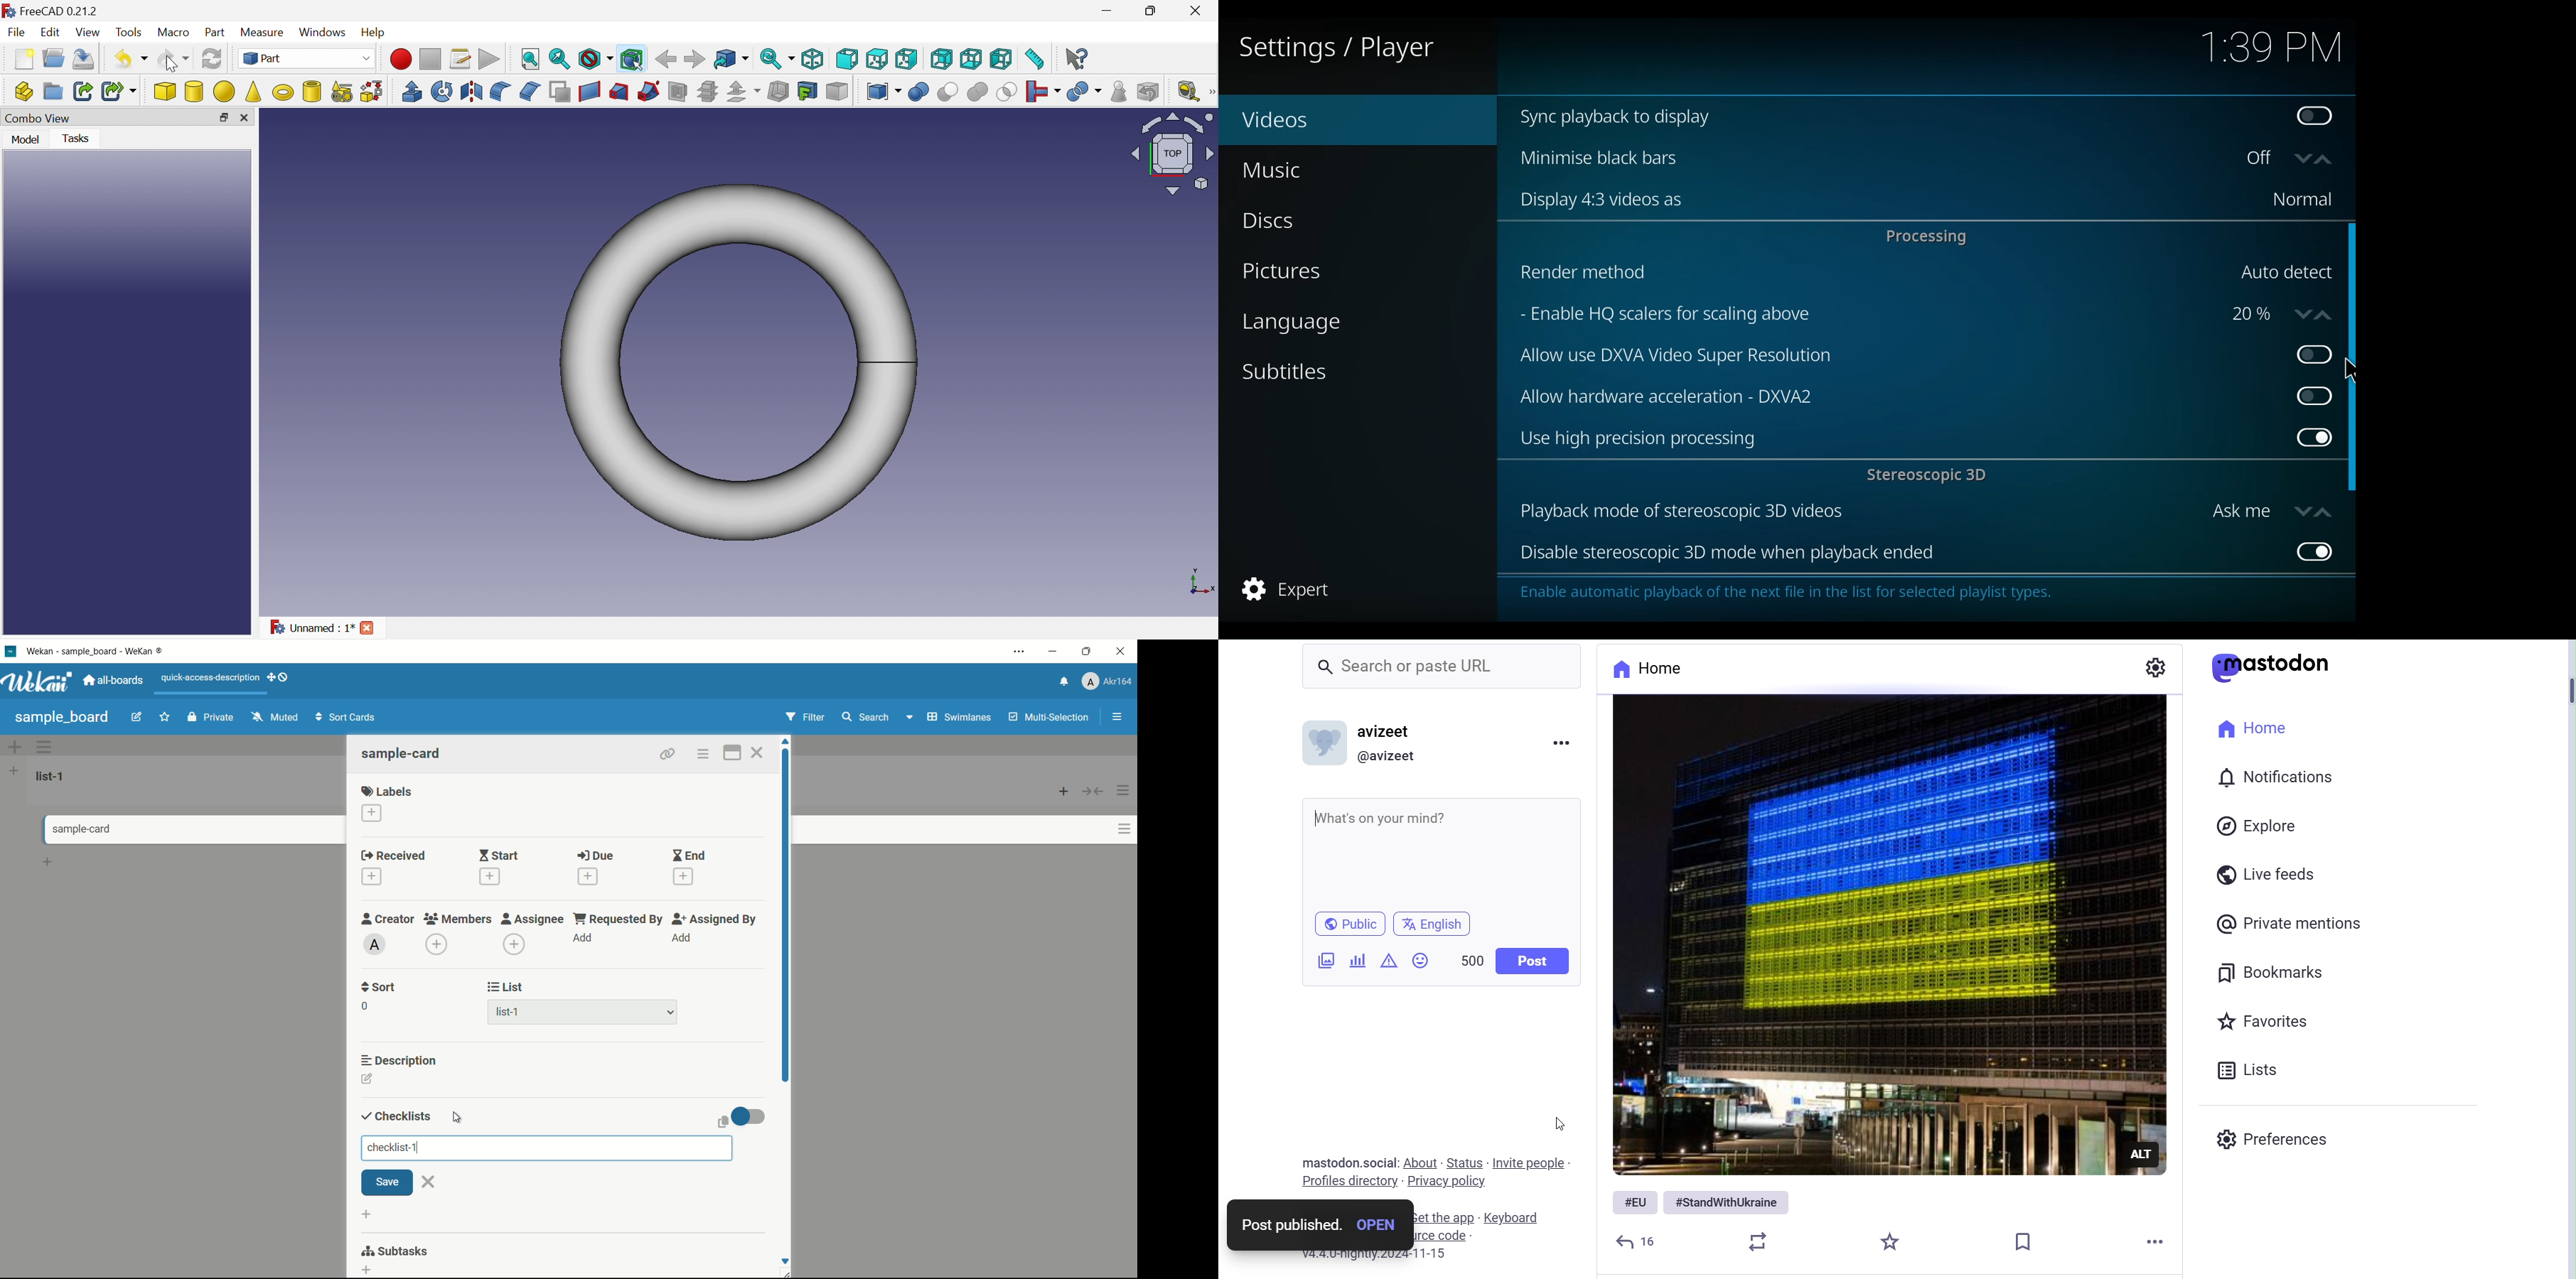 The image size is (2576, 1288). I want to click on scroll bar, so click(787, 934).